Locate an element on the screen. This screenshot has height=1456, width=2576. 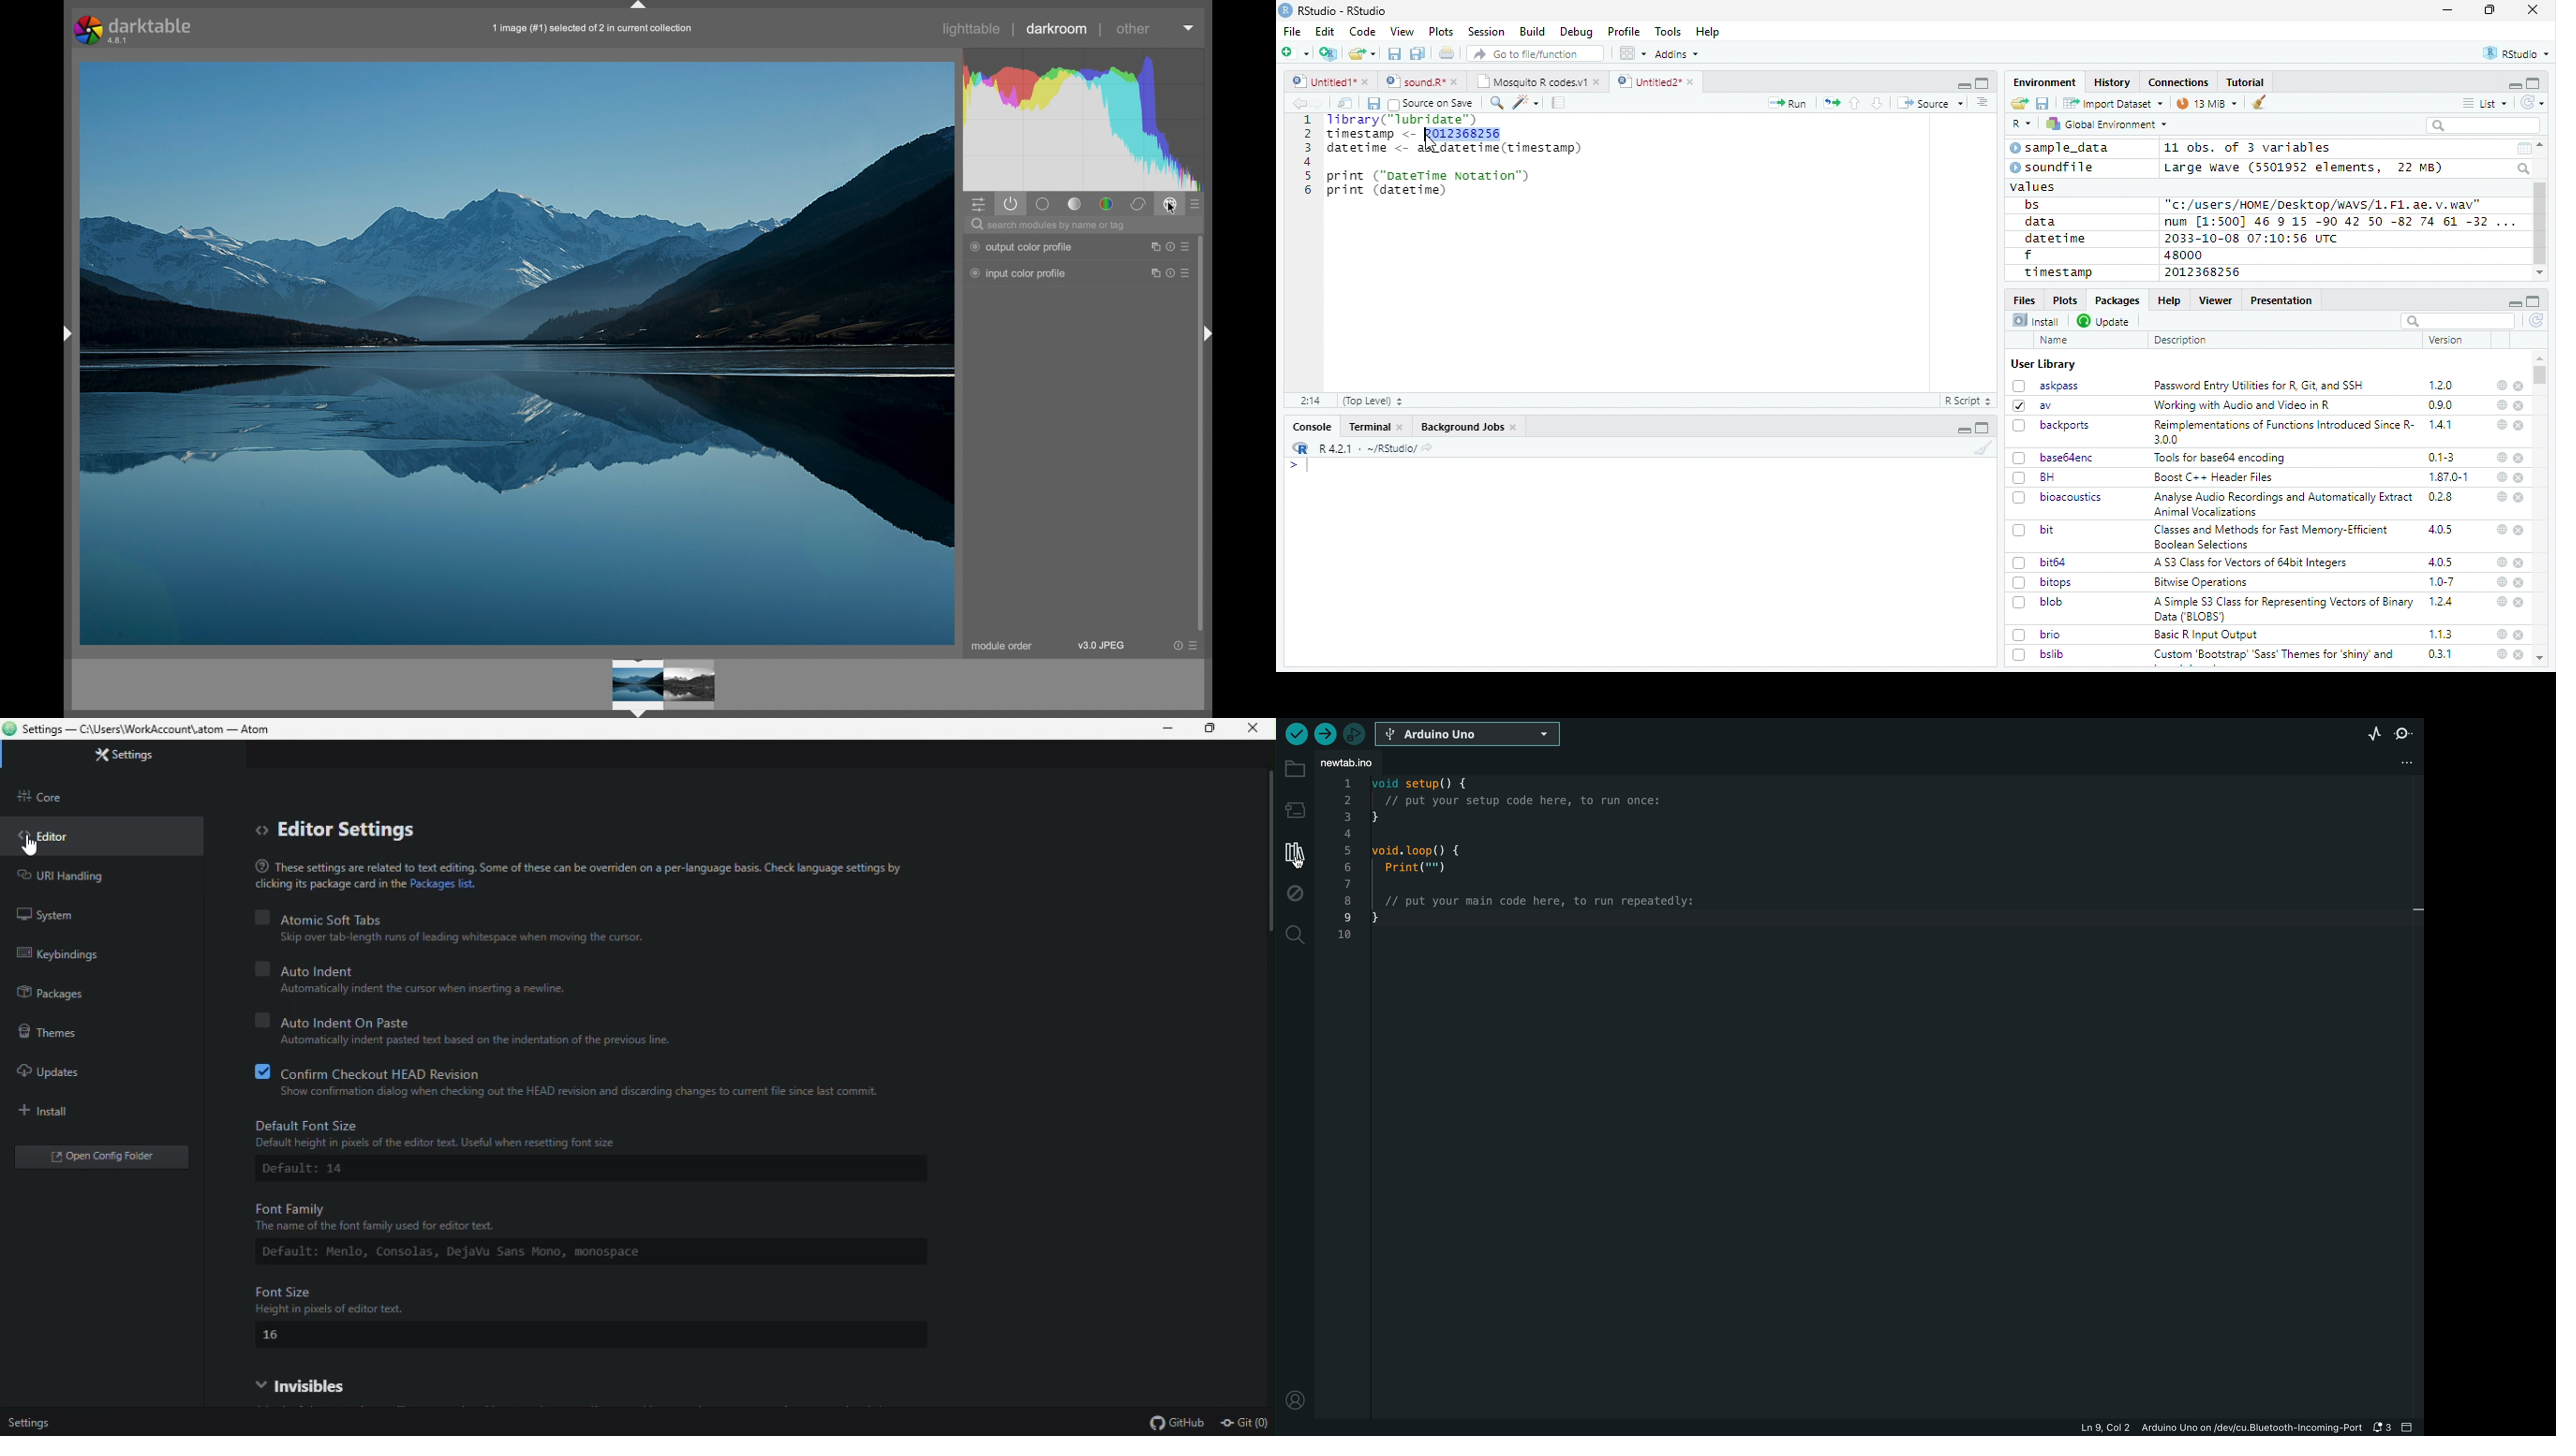
close is located at coordinates (2519, 407).